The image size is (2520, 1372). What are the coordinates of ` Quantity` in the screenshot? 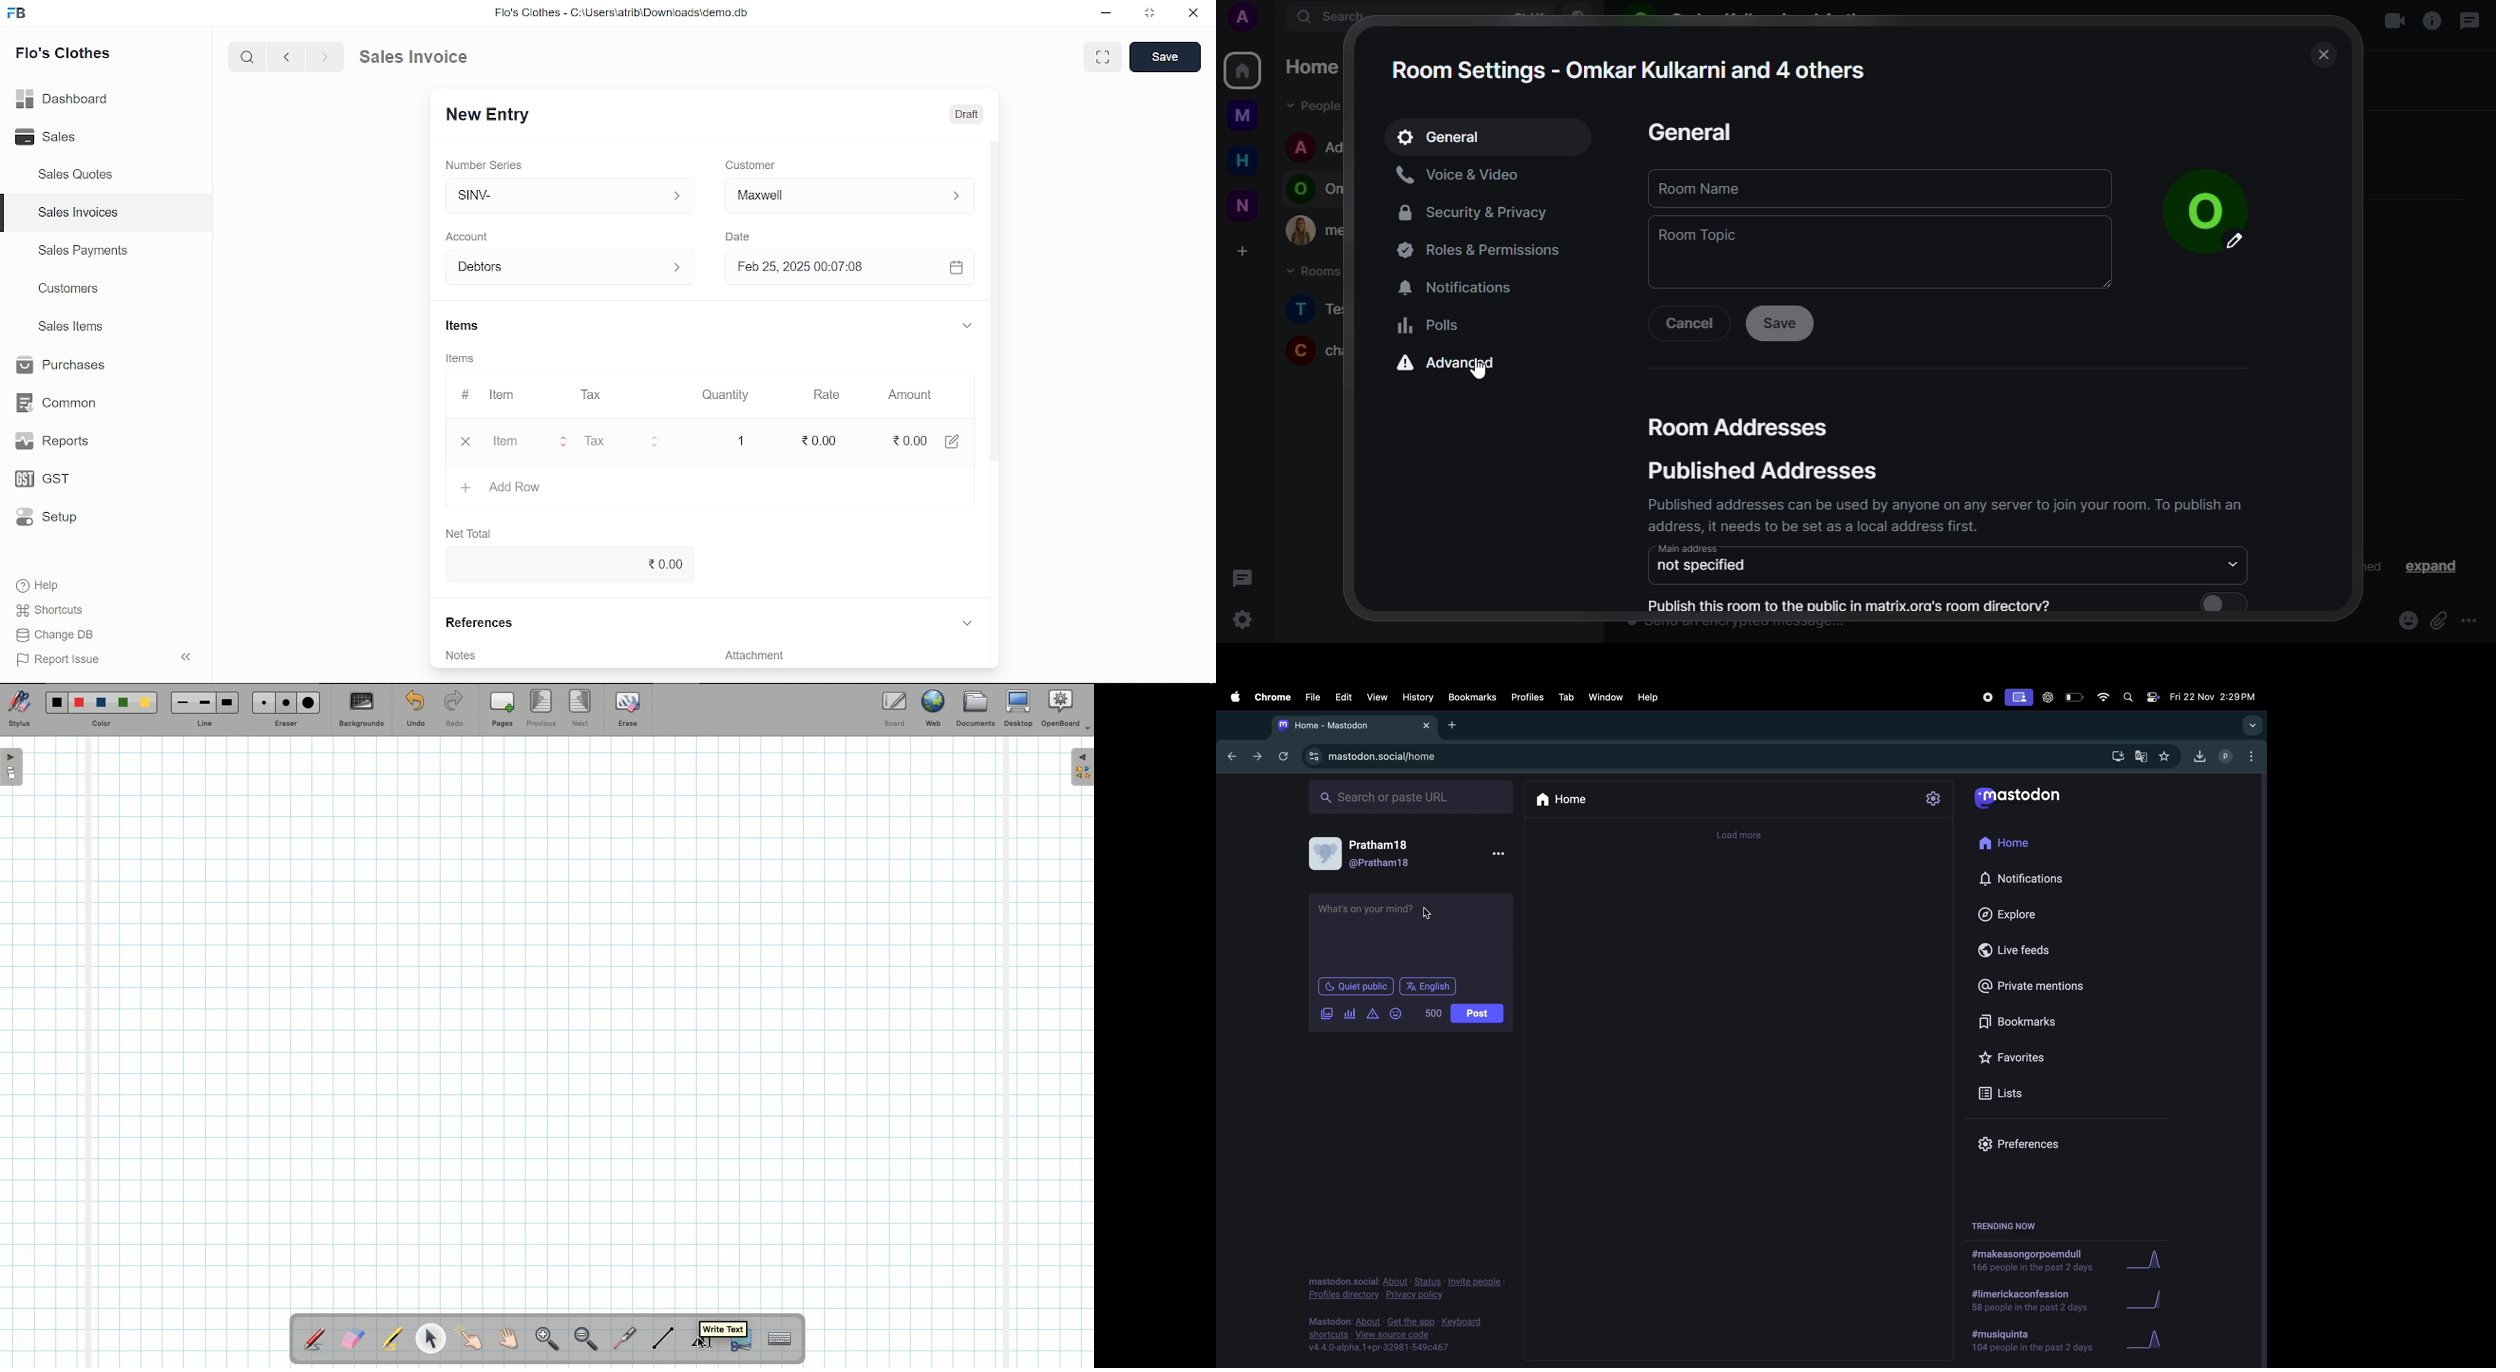 It's located at (722, 395).